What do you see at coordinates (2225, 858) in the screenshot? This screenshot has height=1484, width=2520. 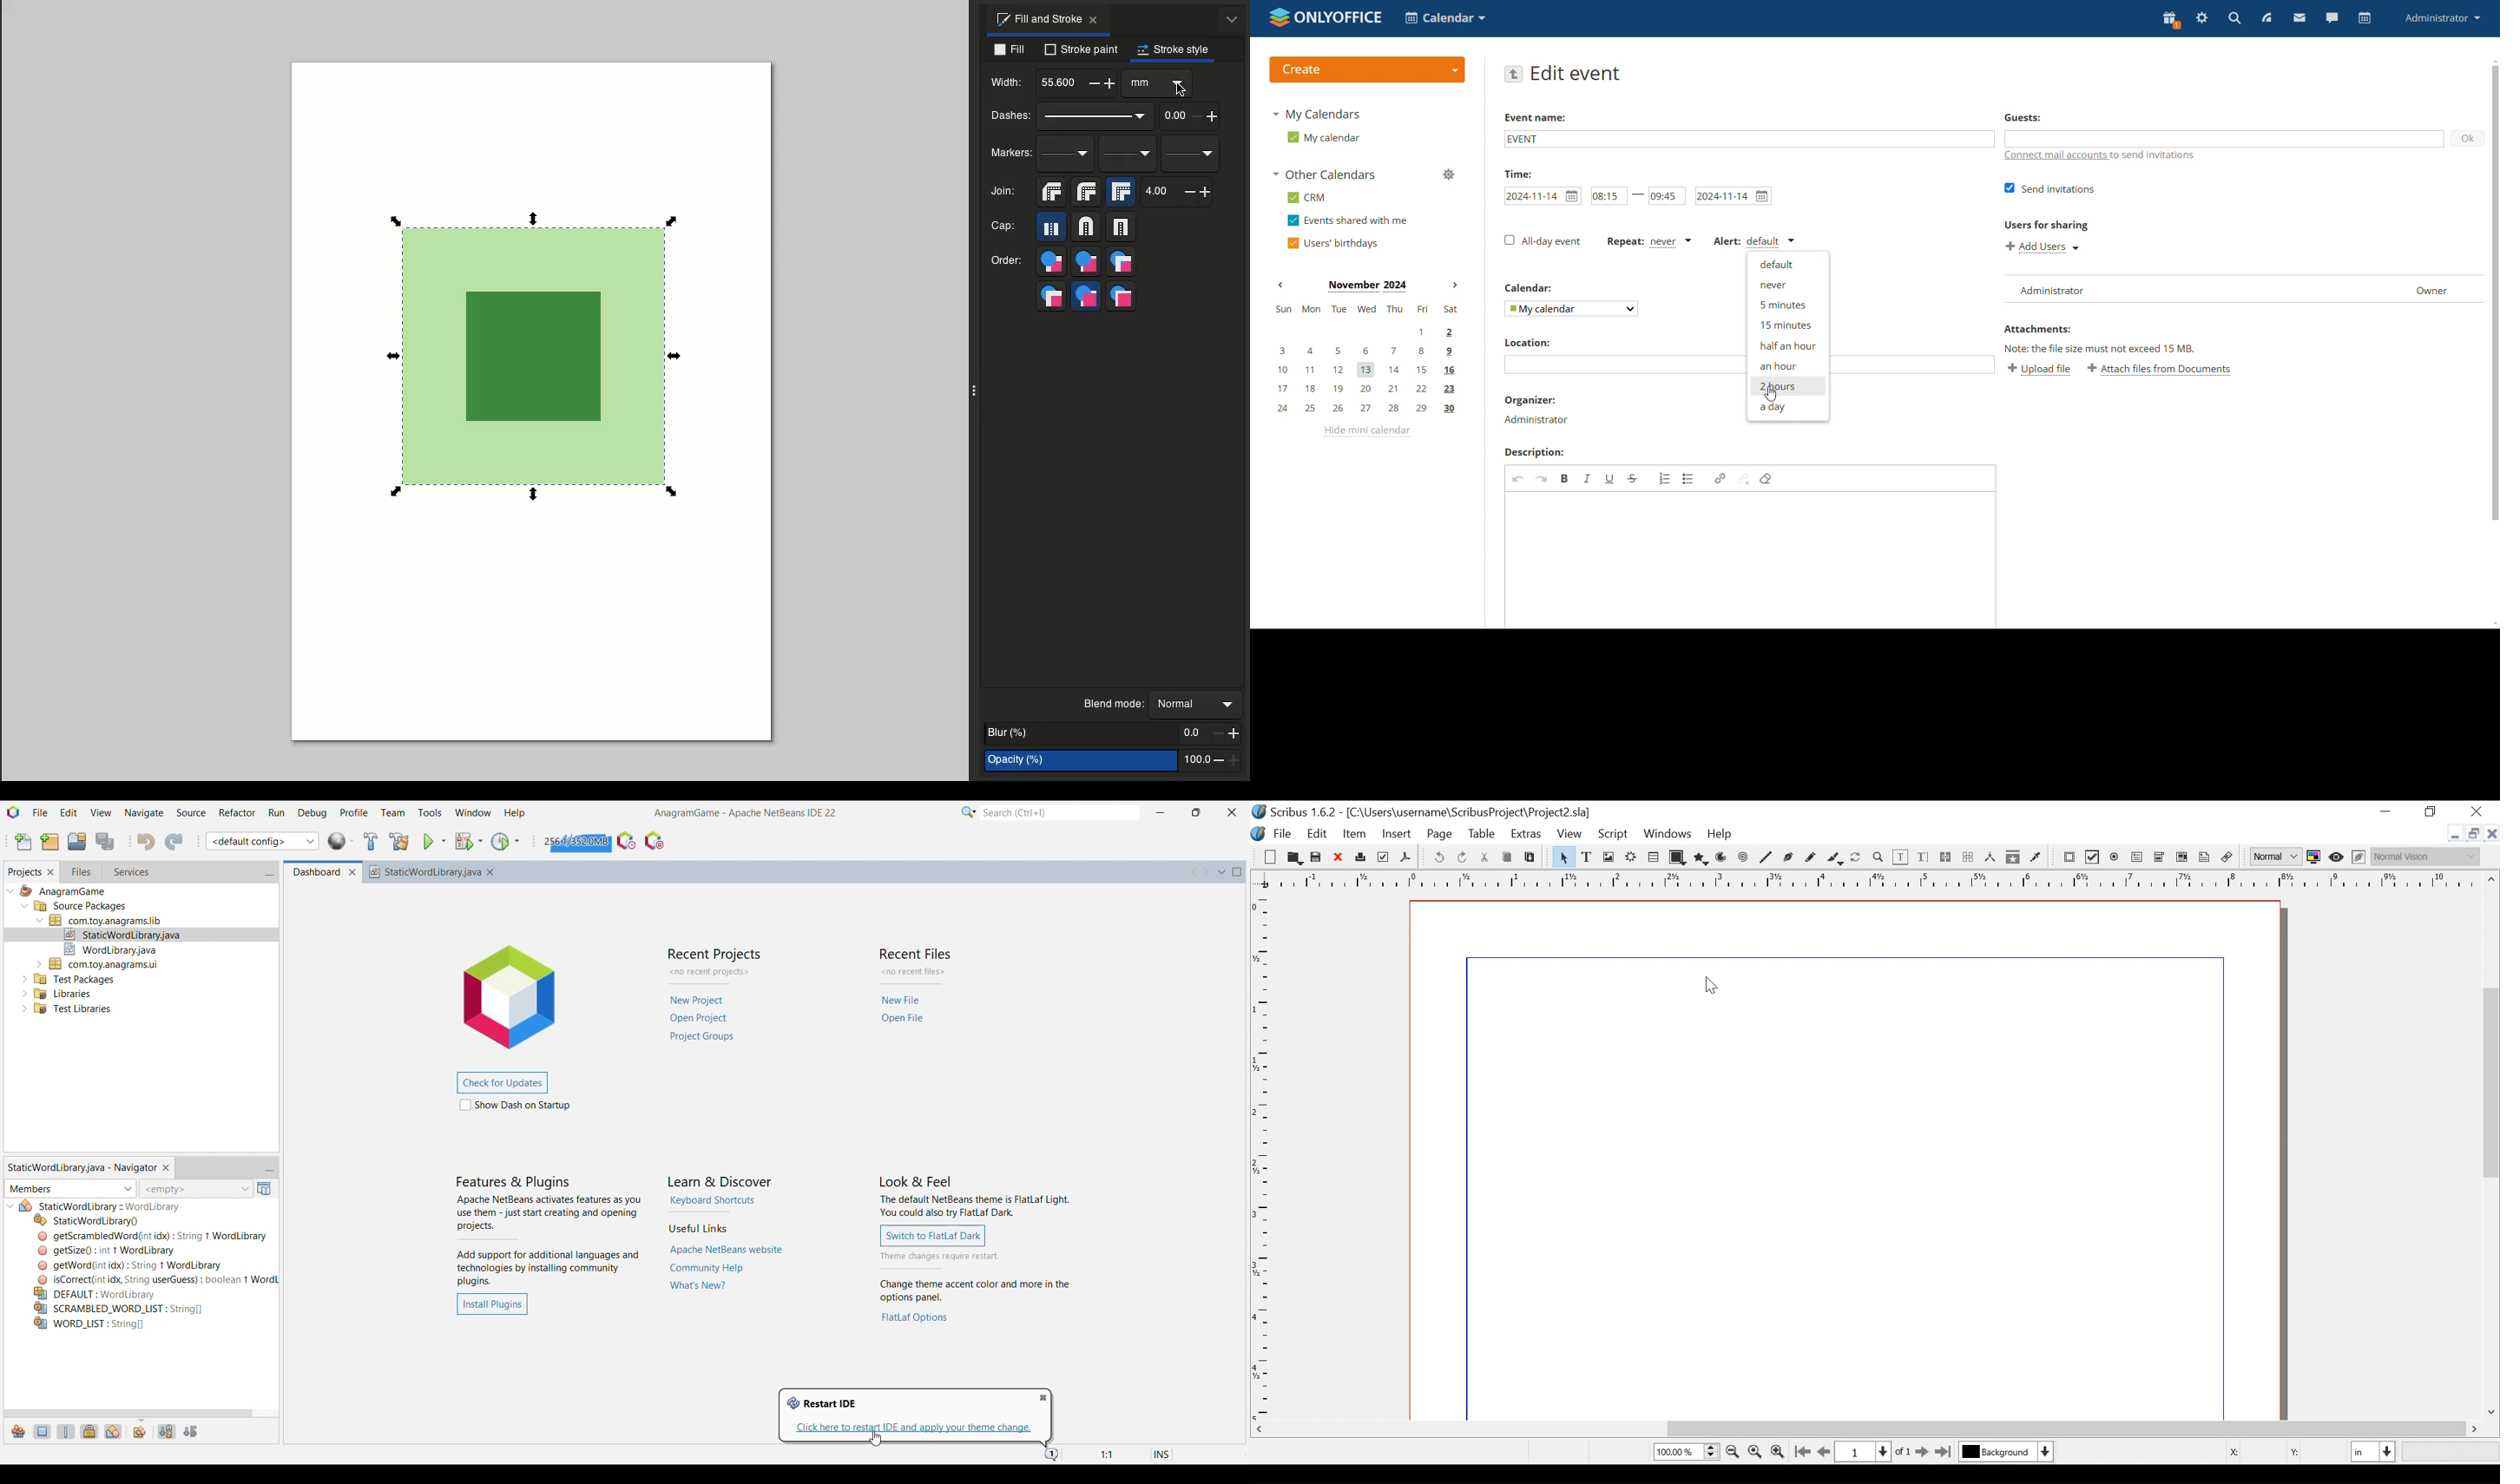 I see `Link Annotations` at bounding box center [2225, 858].